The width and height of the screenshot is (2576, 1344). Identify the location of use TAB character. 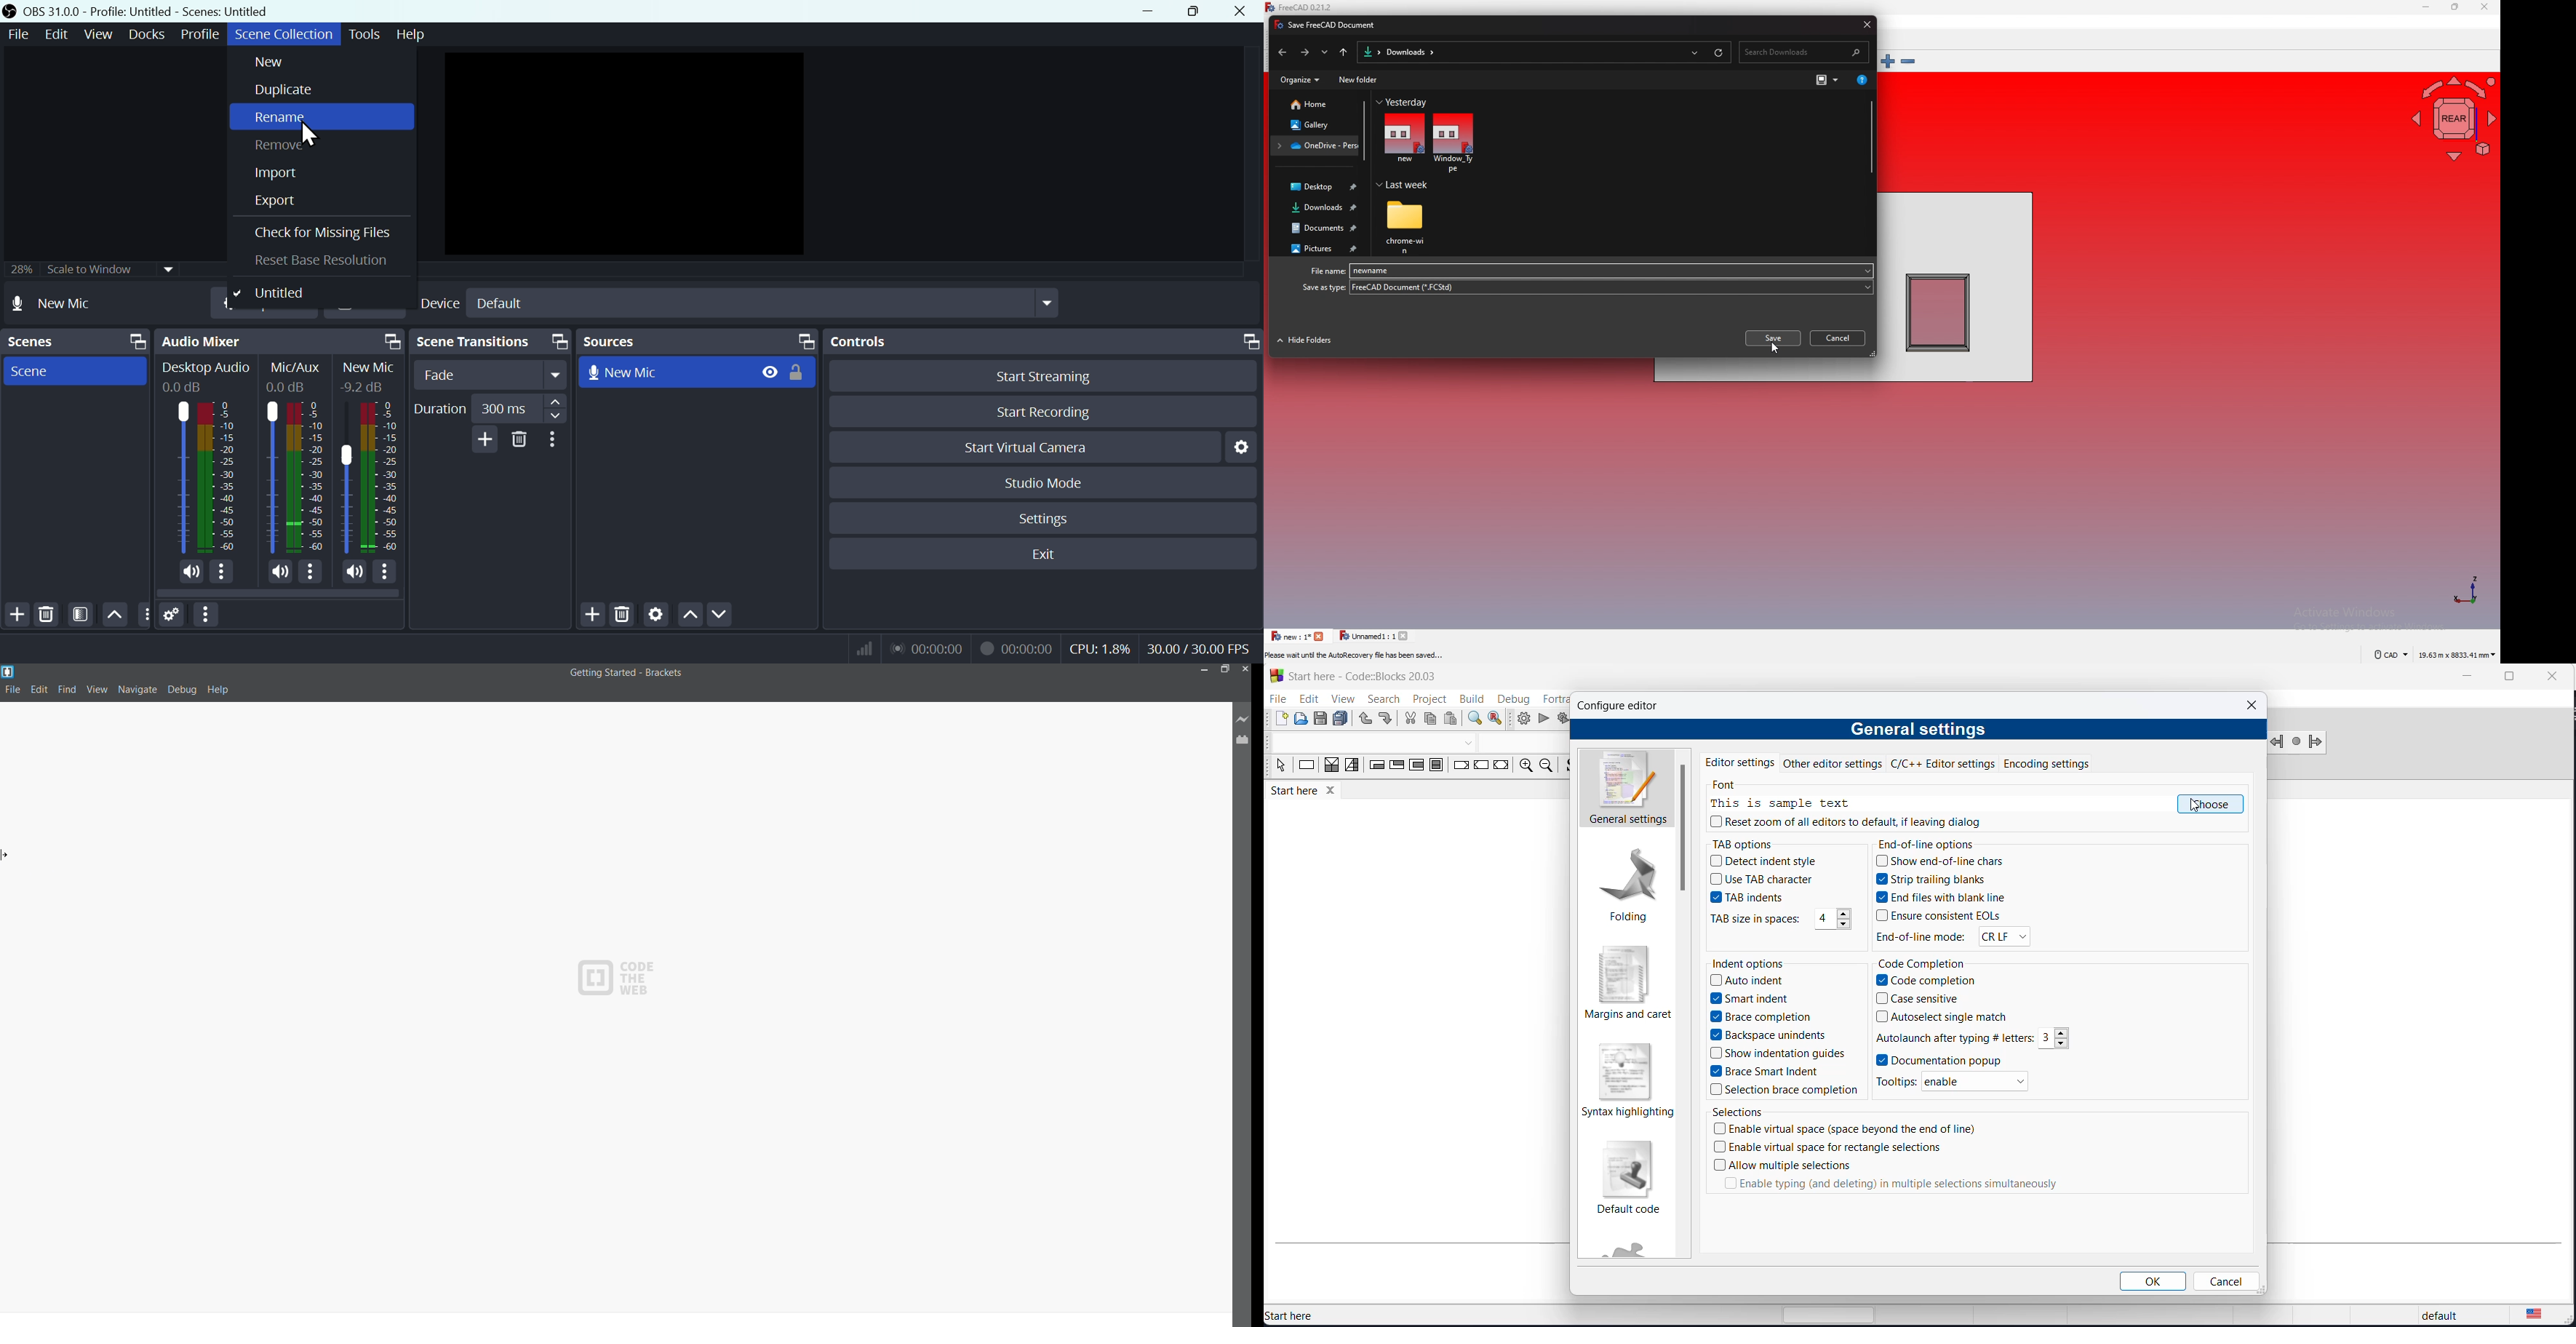
(1763, 880).